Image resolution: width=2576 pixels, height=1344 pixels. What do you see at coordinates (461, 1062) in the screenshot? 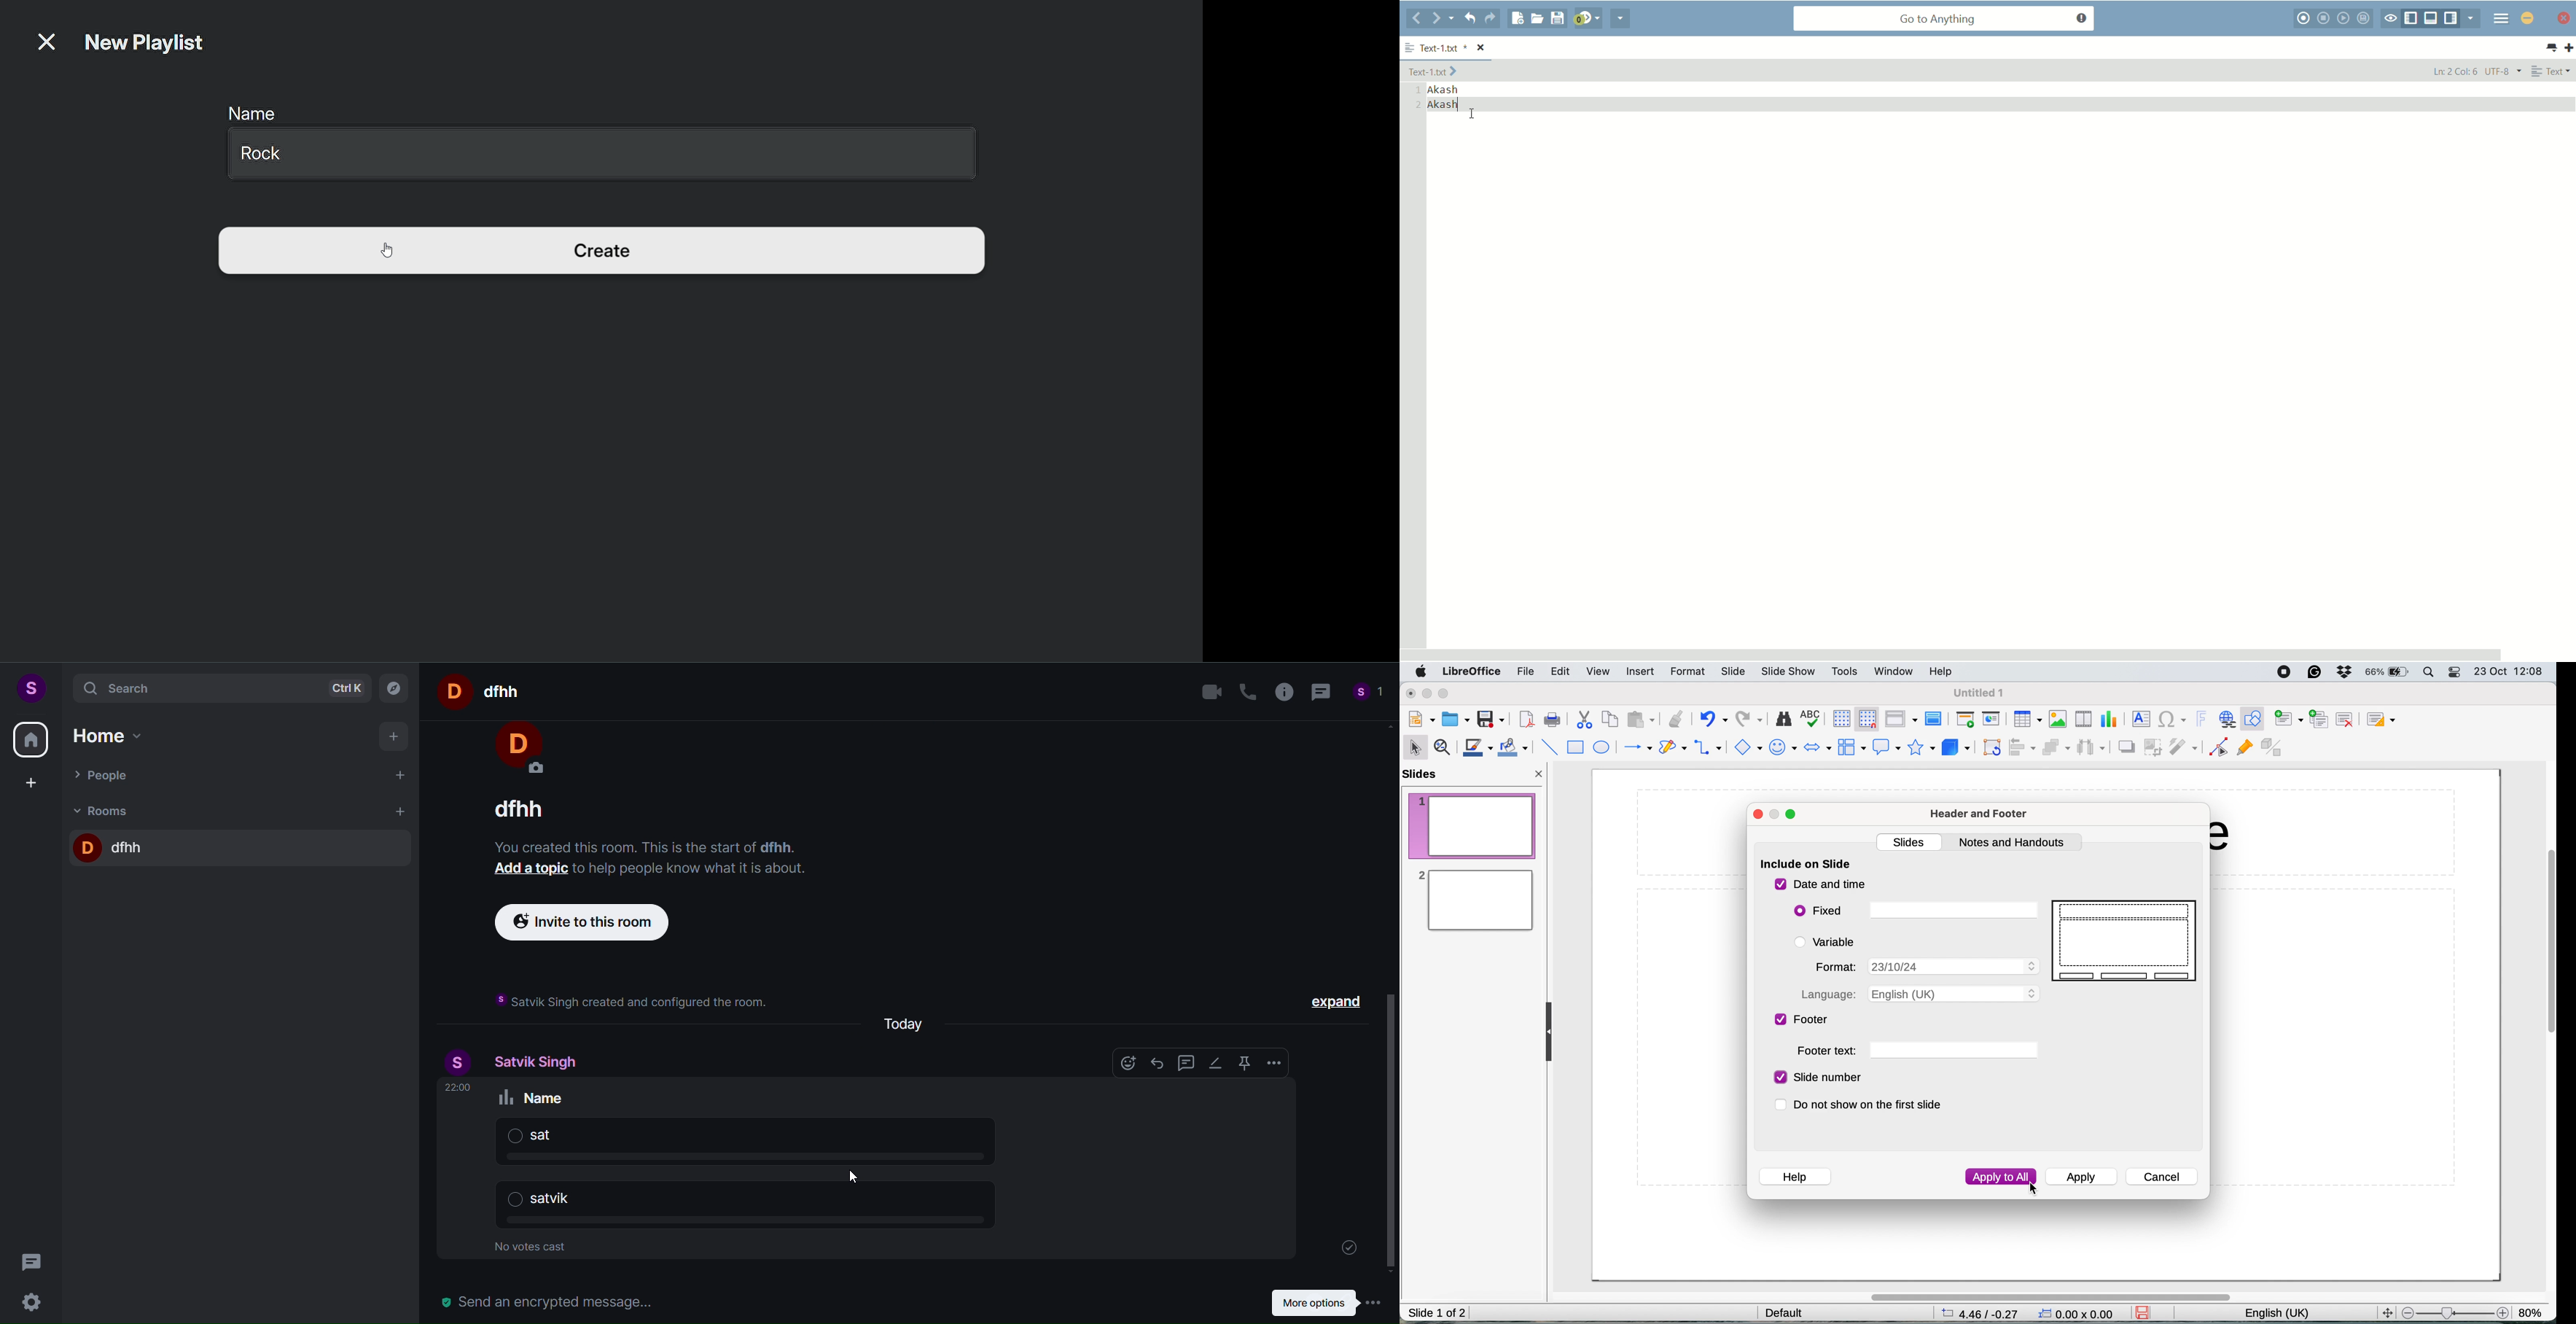
I see `user` at bounding box center [461, 1062].